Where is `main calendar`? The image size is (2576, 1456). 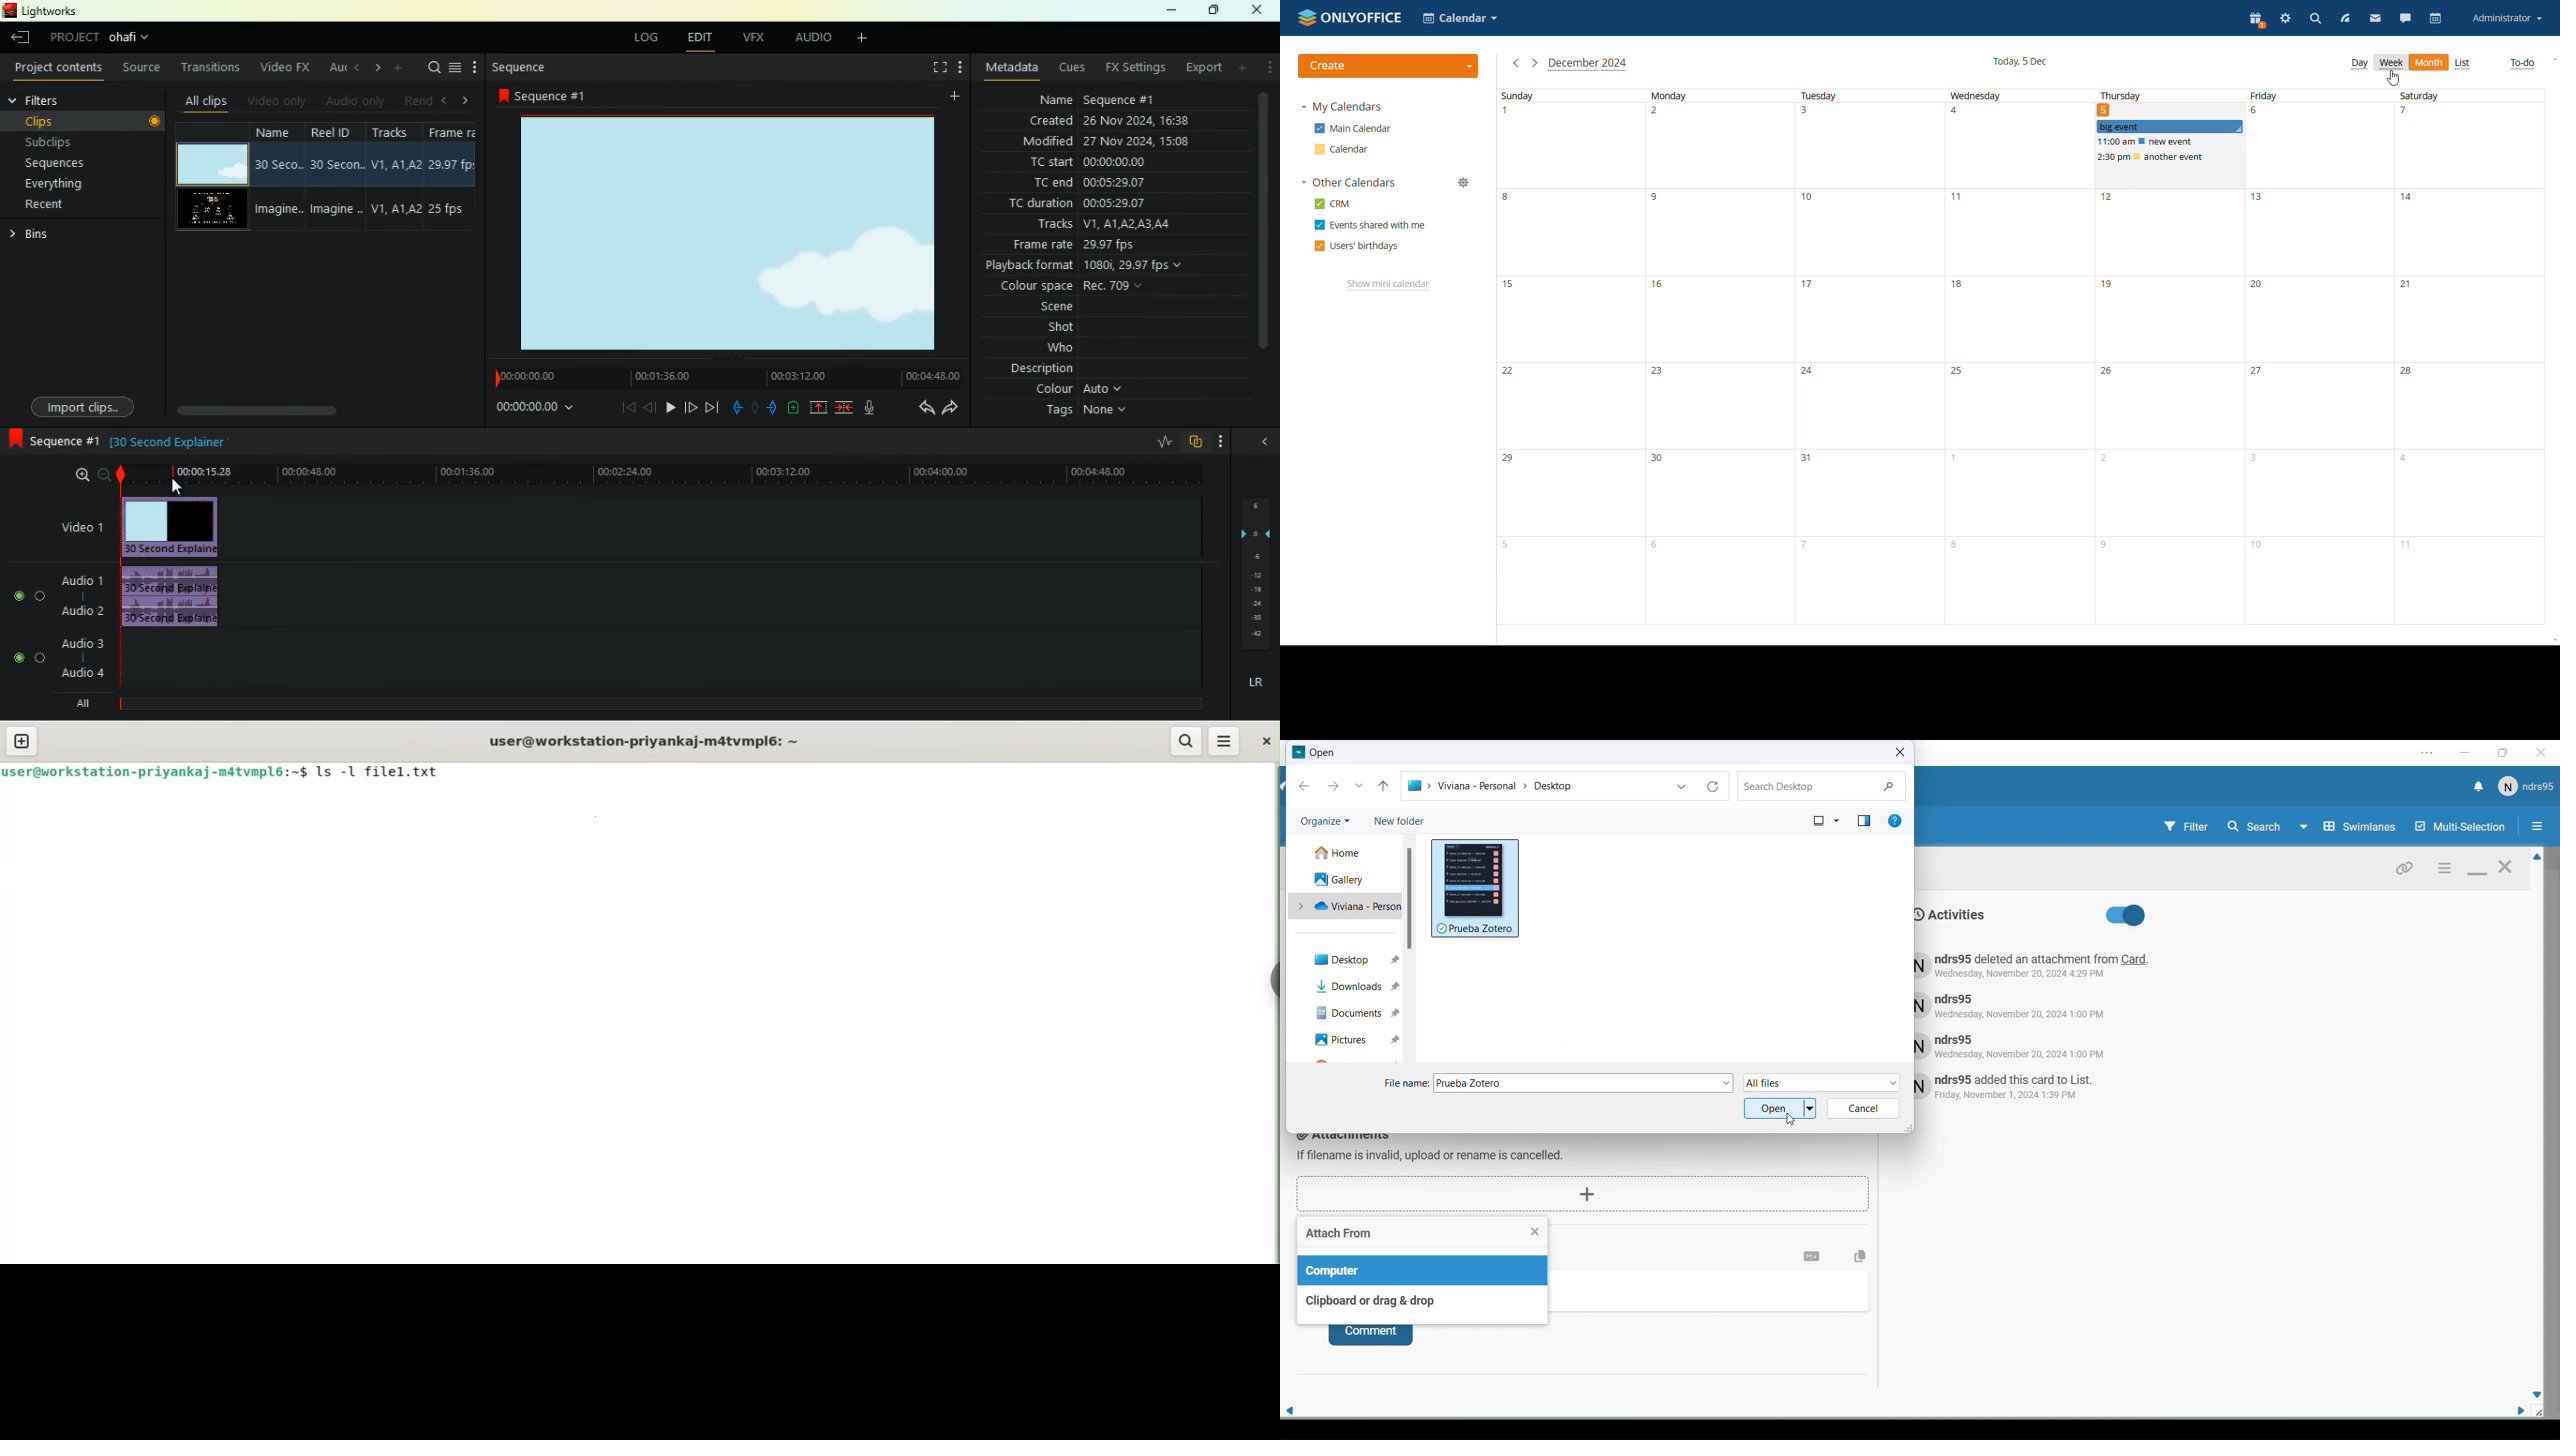 main calendar is located at coordinates (1352, 129).